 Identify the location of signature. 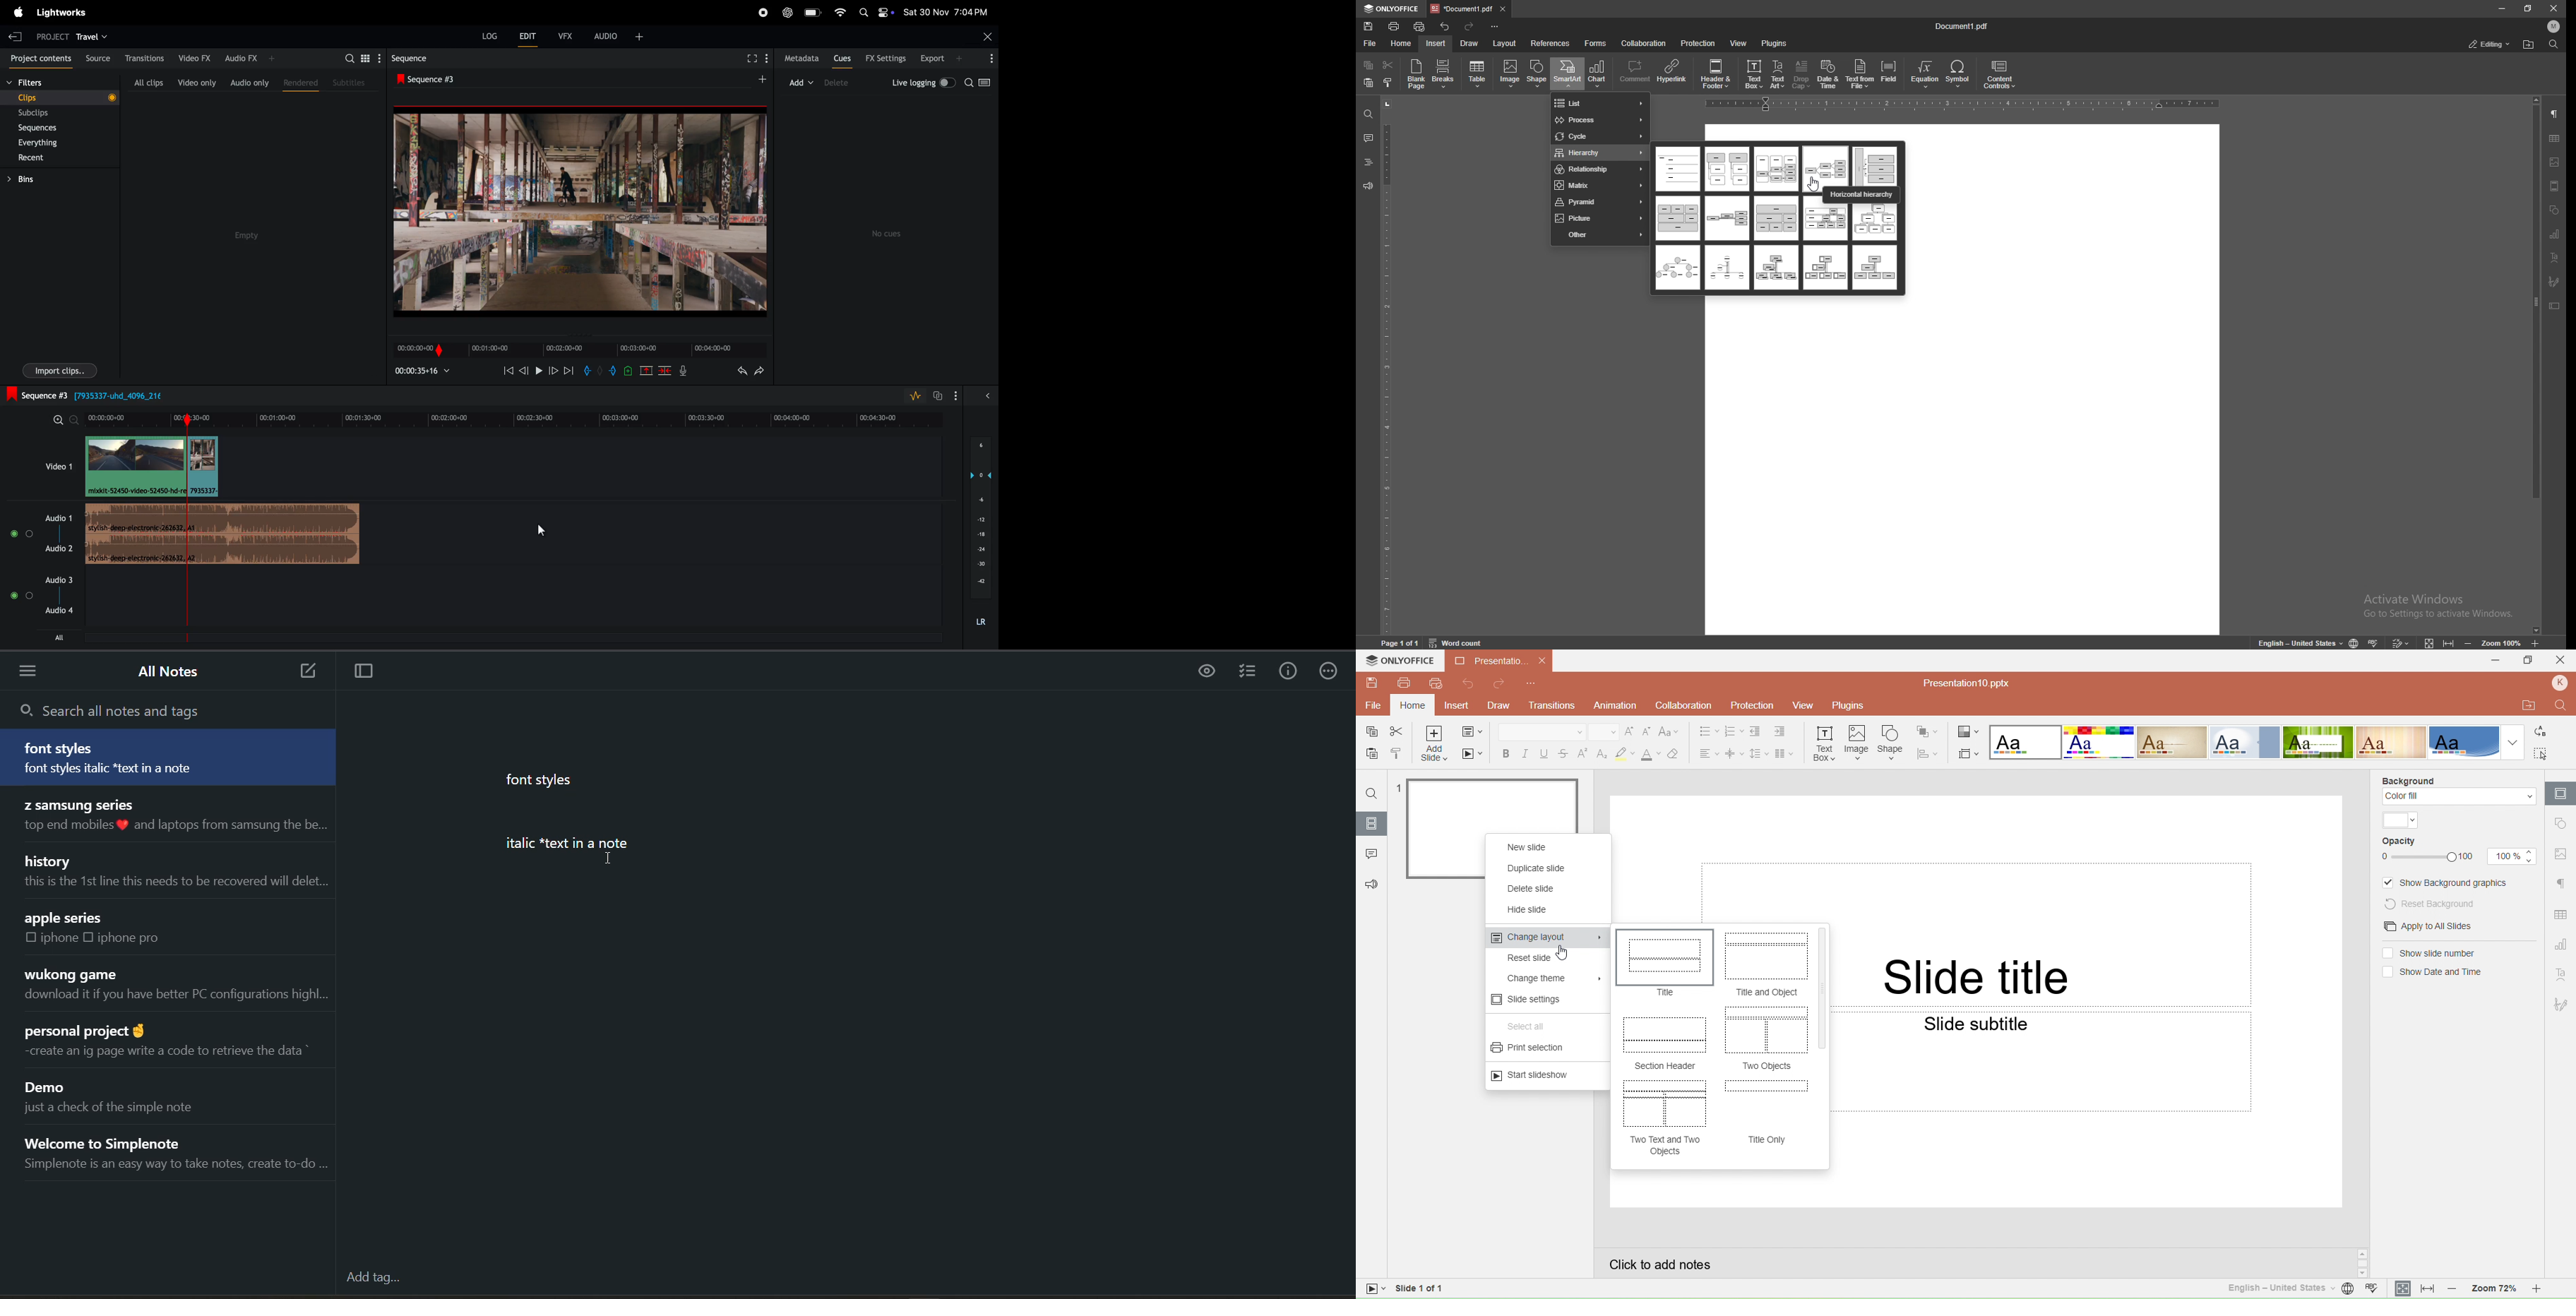
(2555, 281).